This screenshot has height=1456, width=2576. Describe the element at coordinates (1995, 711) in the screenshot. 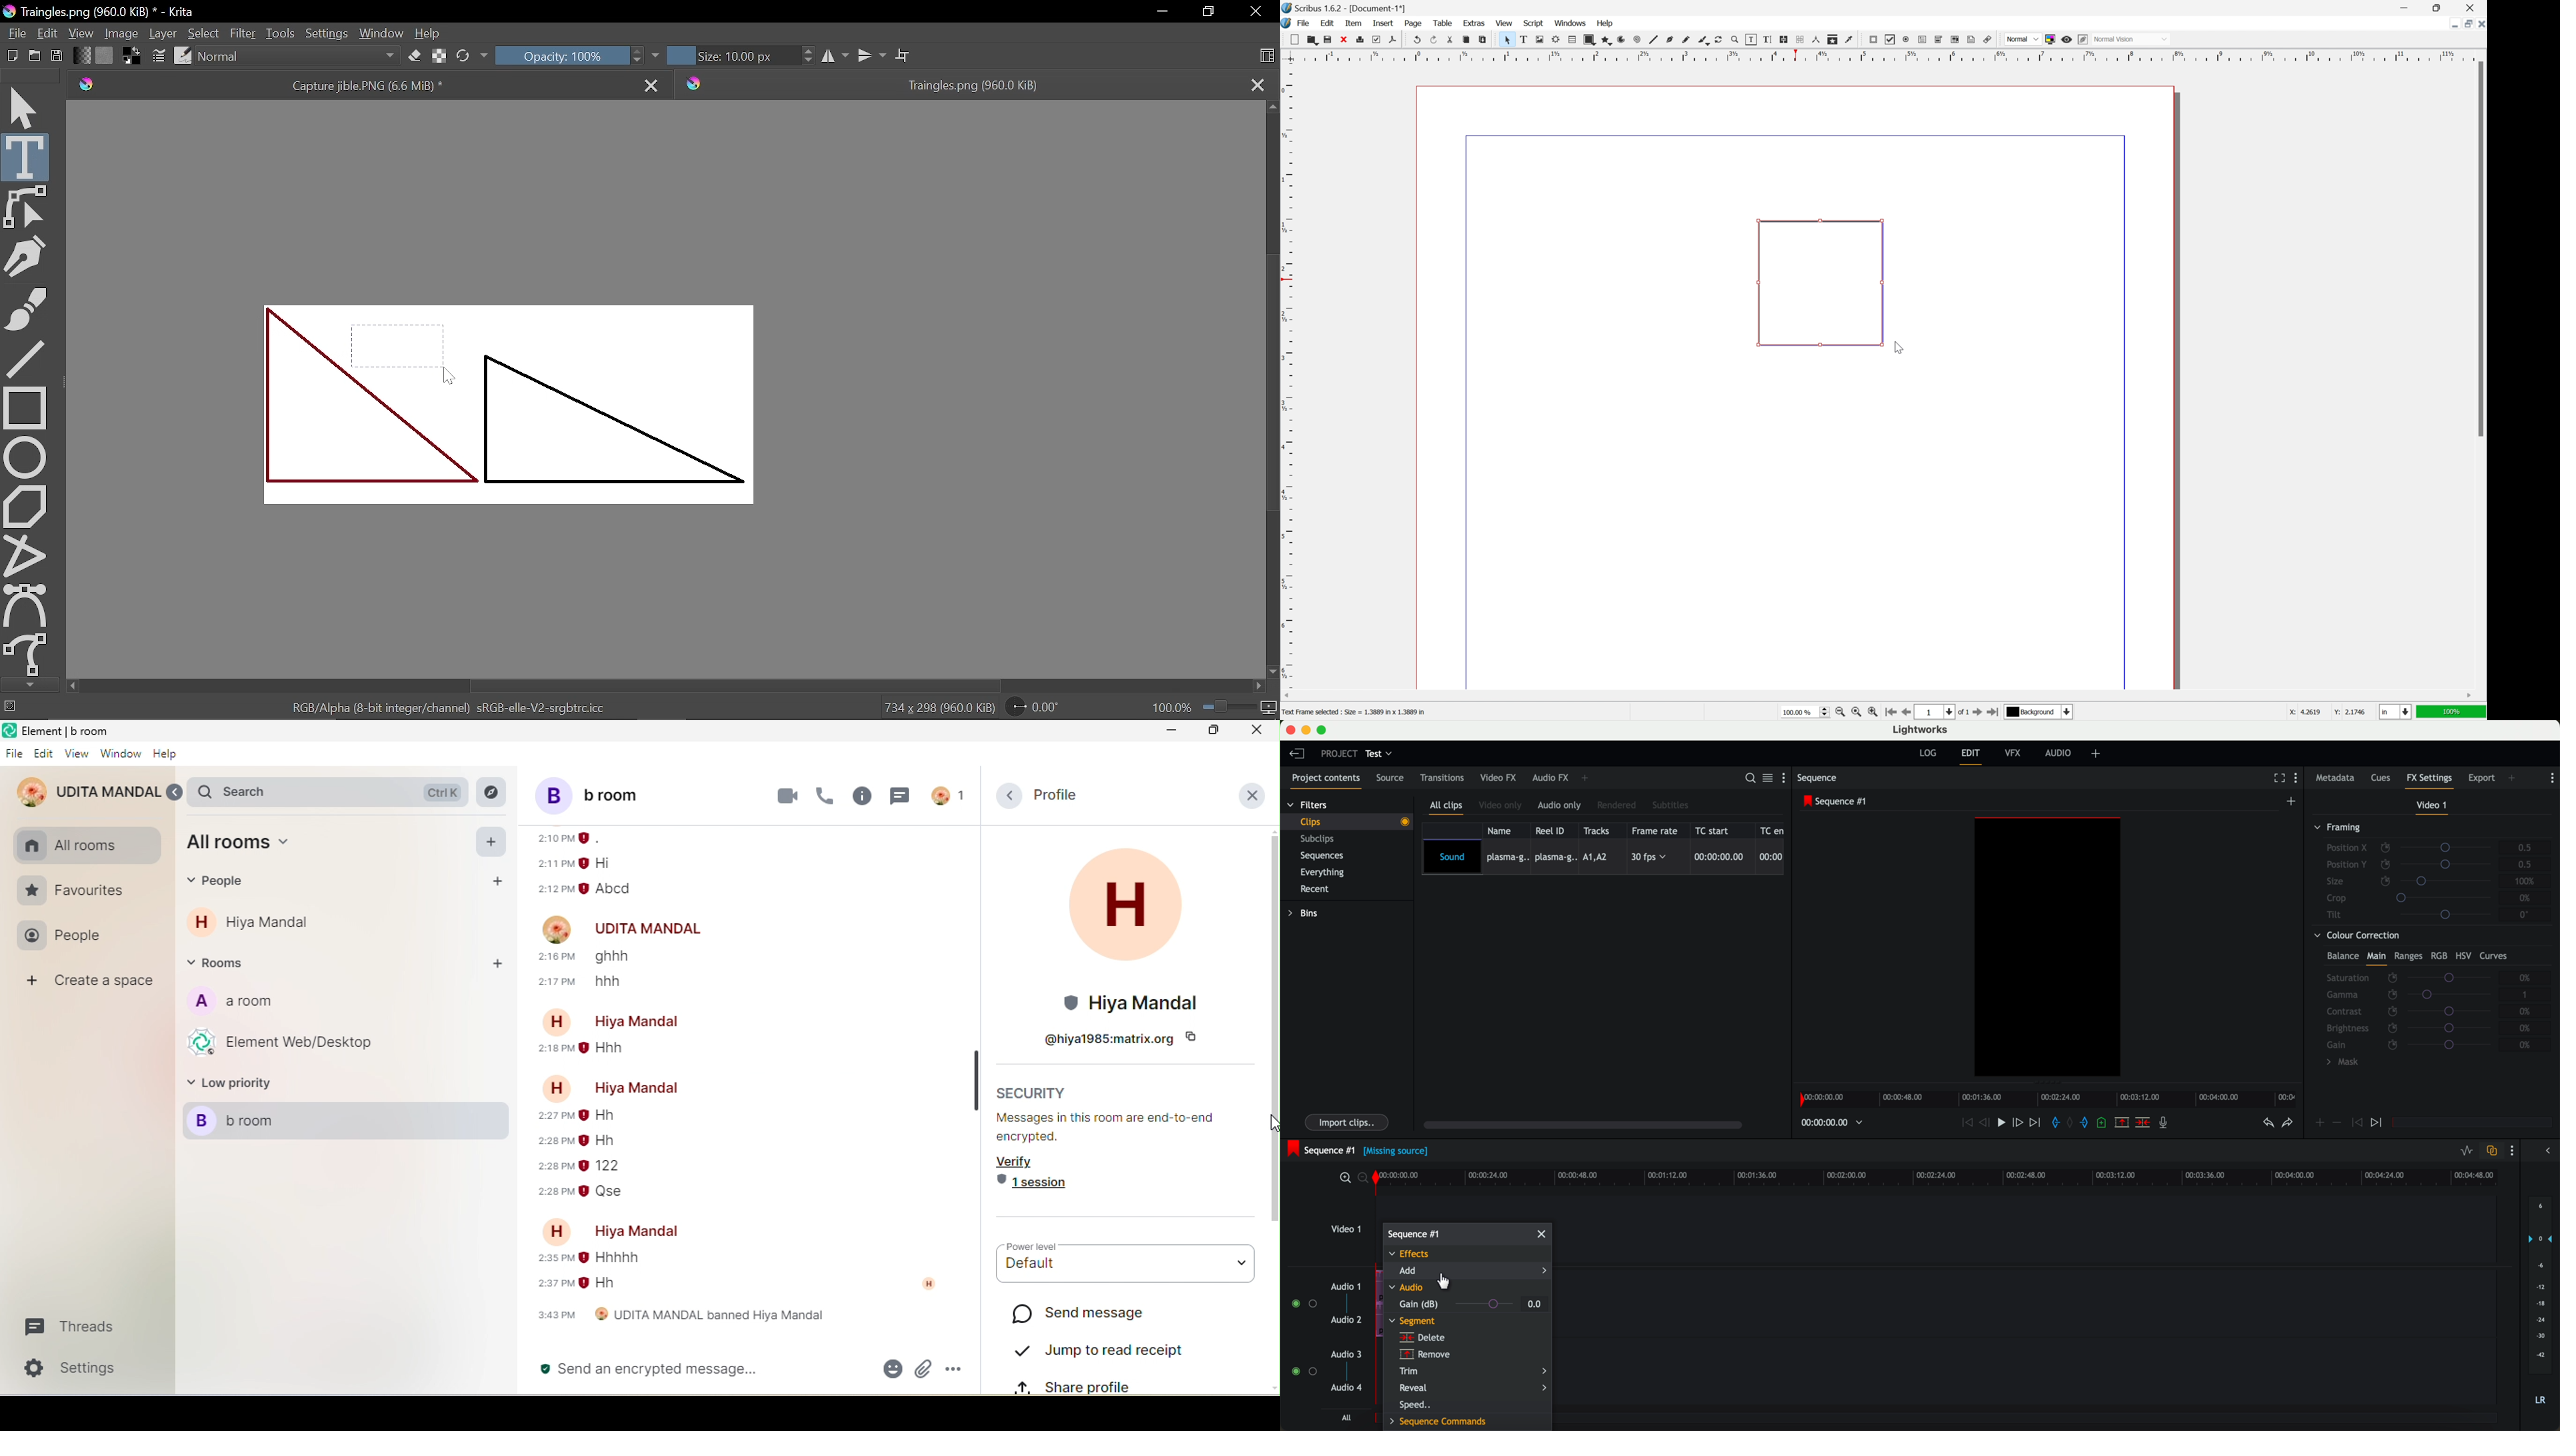

I see `go to last page` at that location.